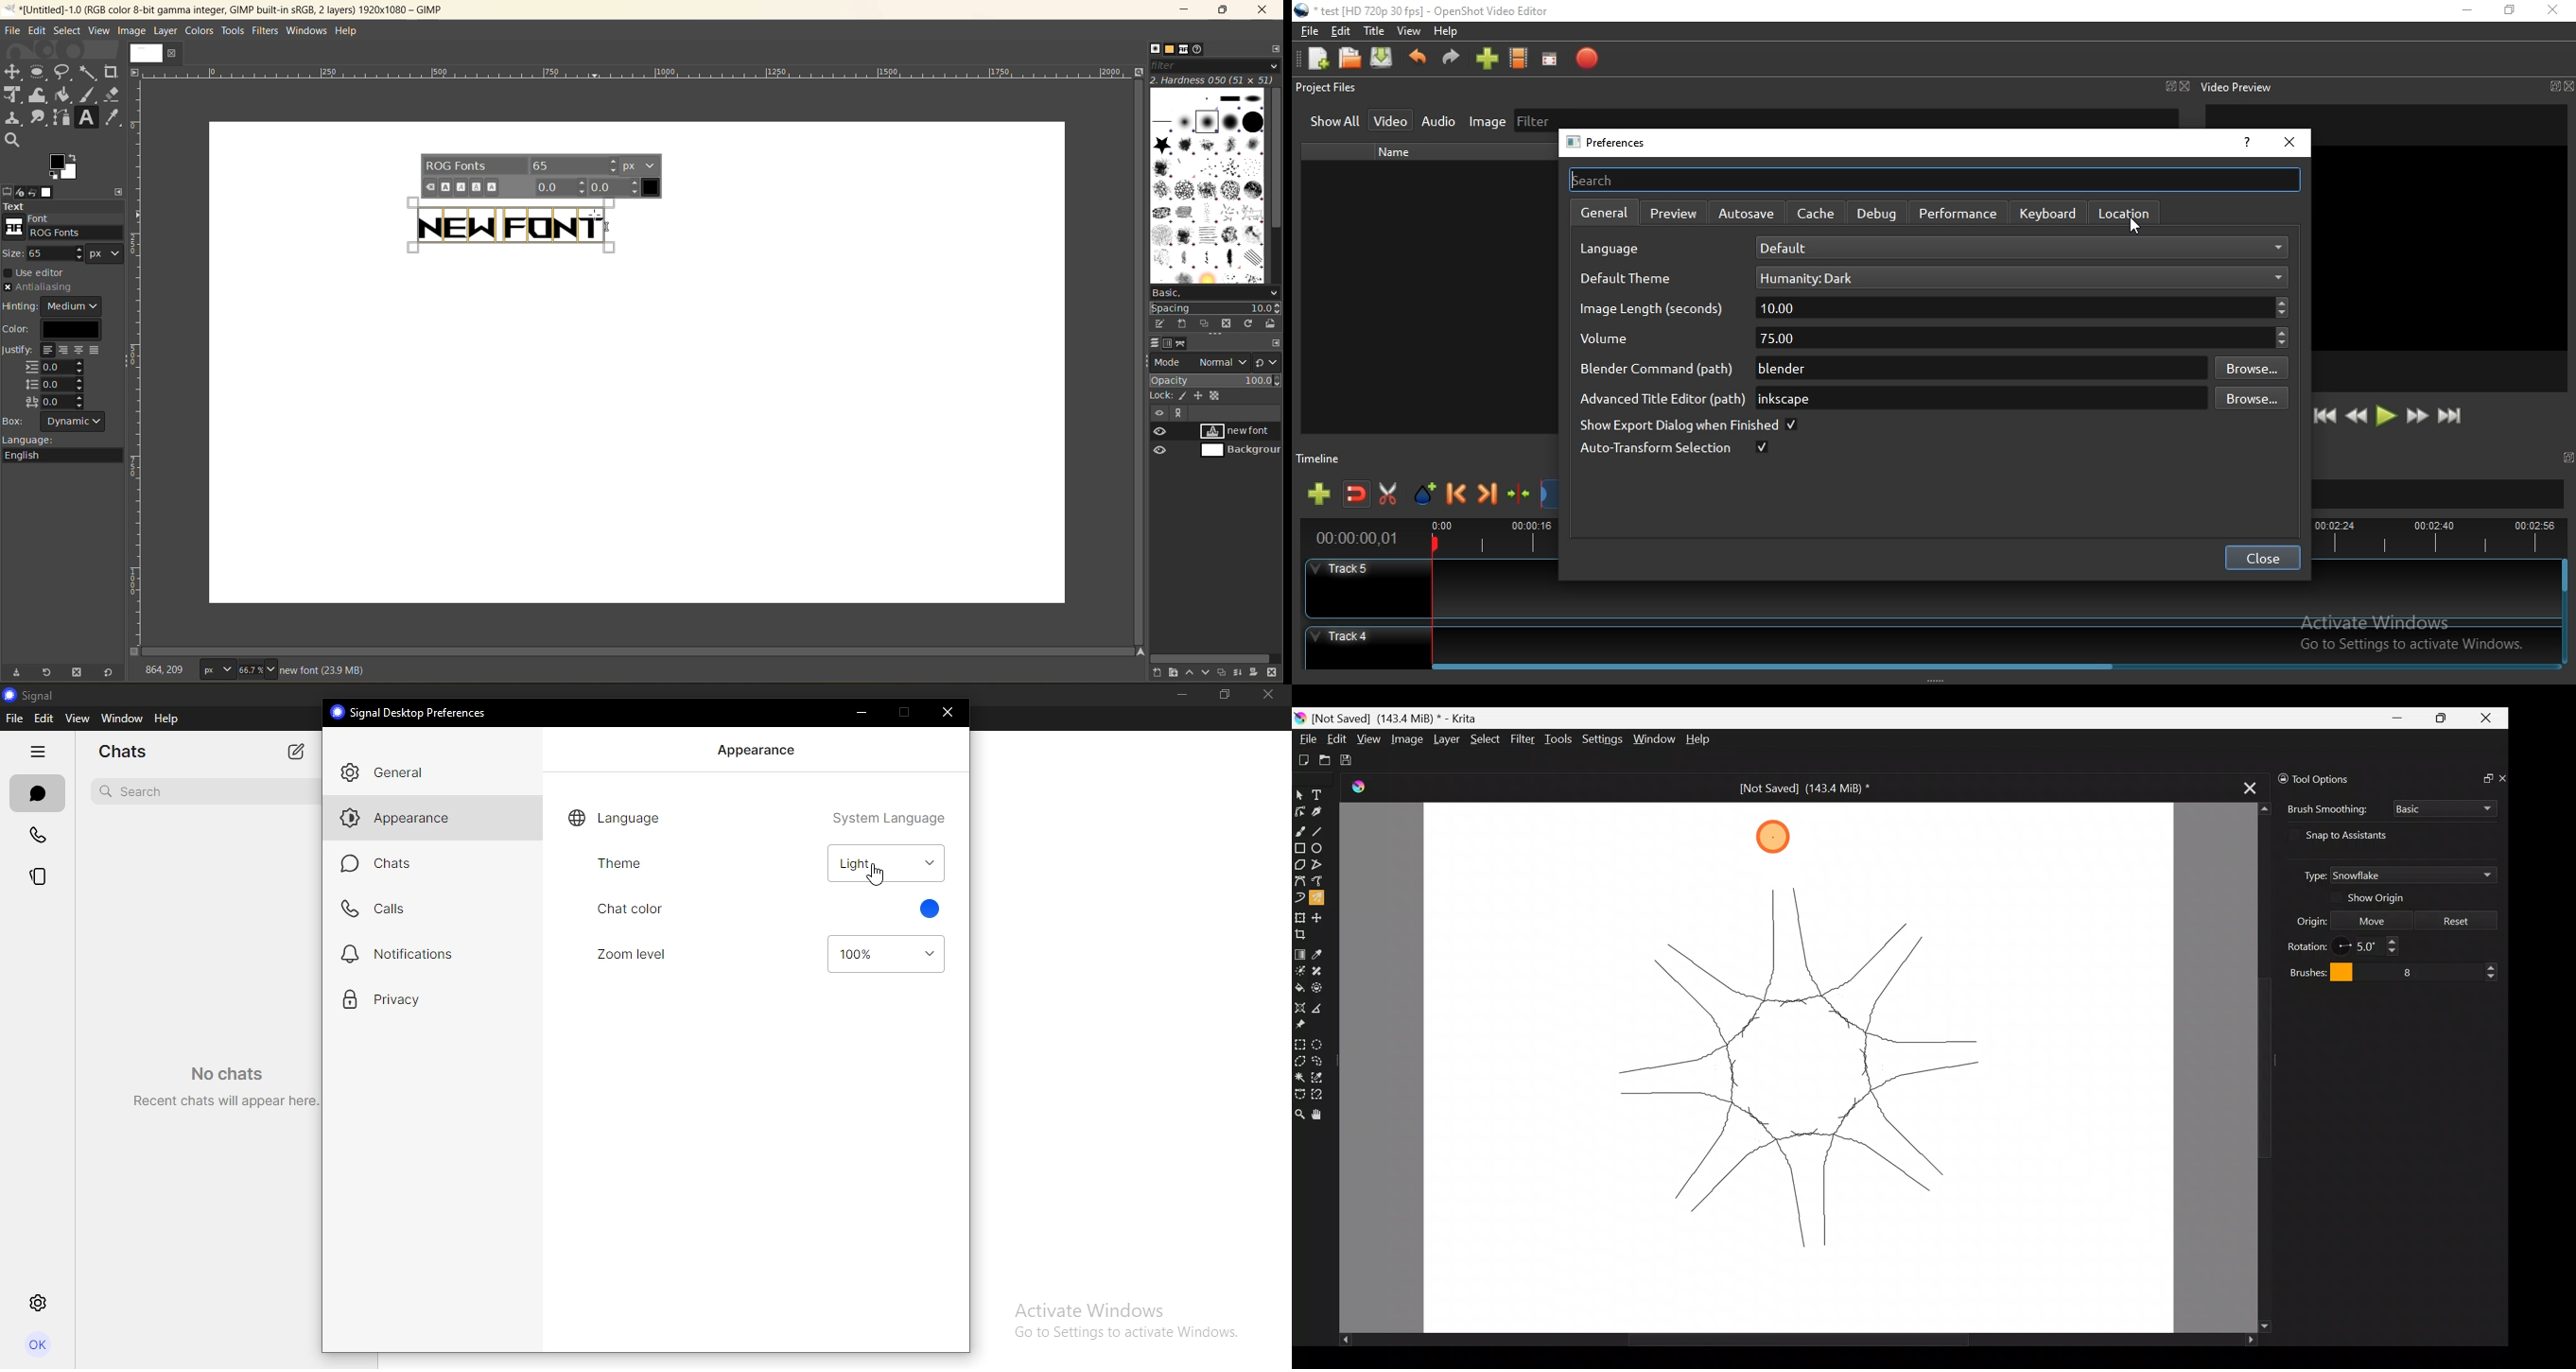 This screenshot has width=2576, height=1372. I want to click on Reference images tool, so click(1310, 1024).